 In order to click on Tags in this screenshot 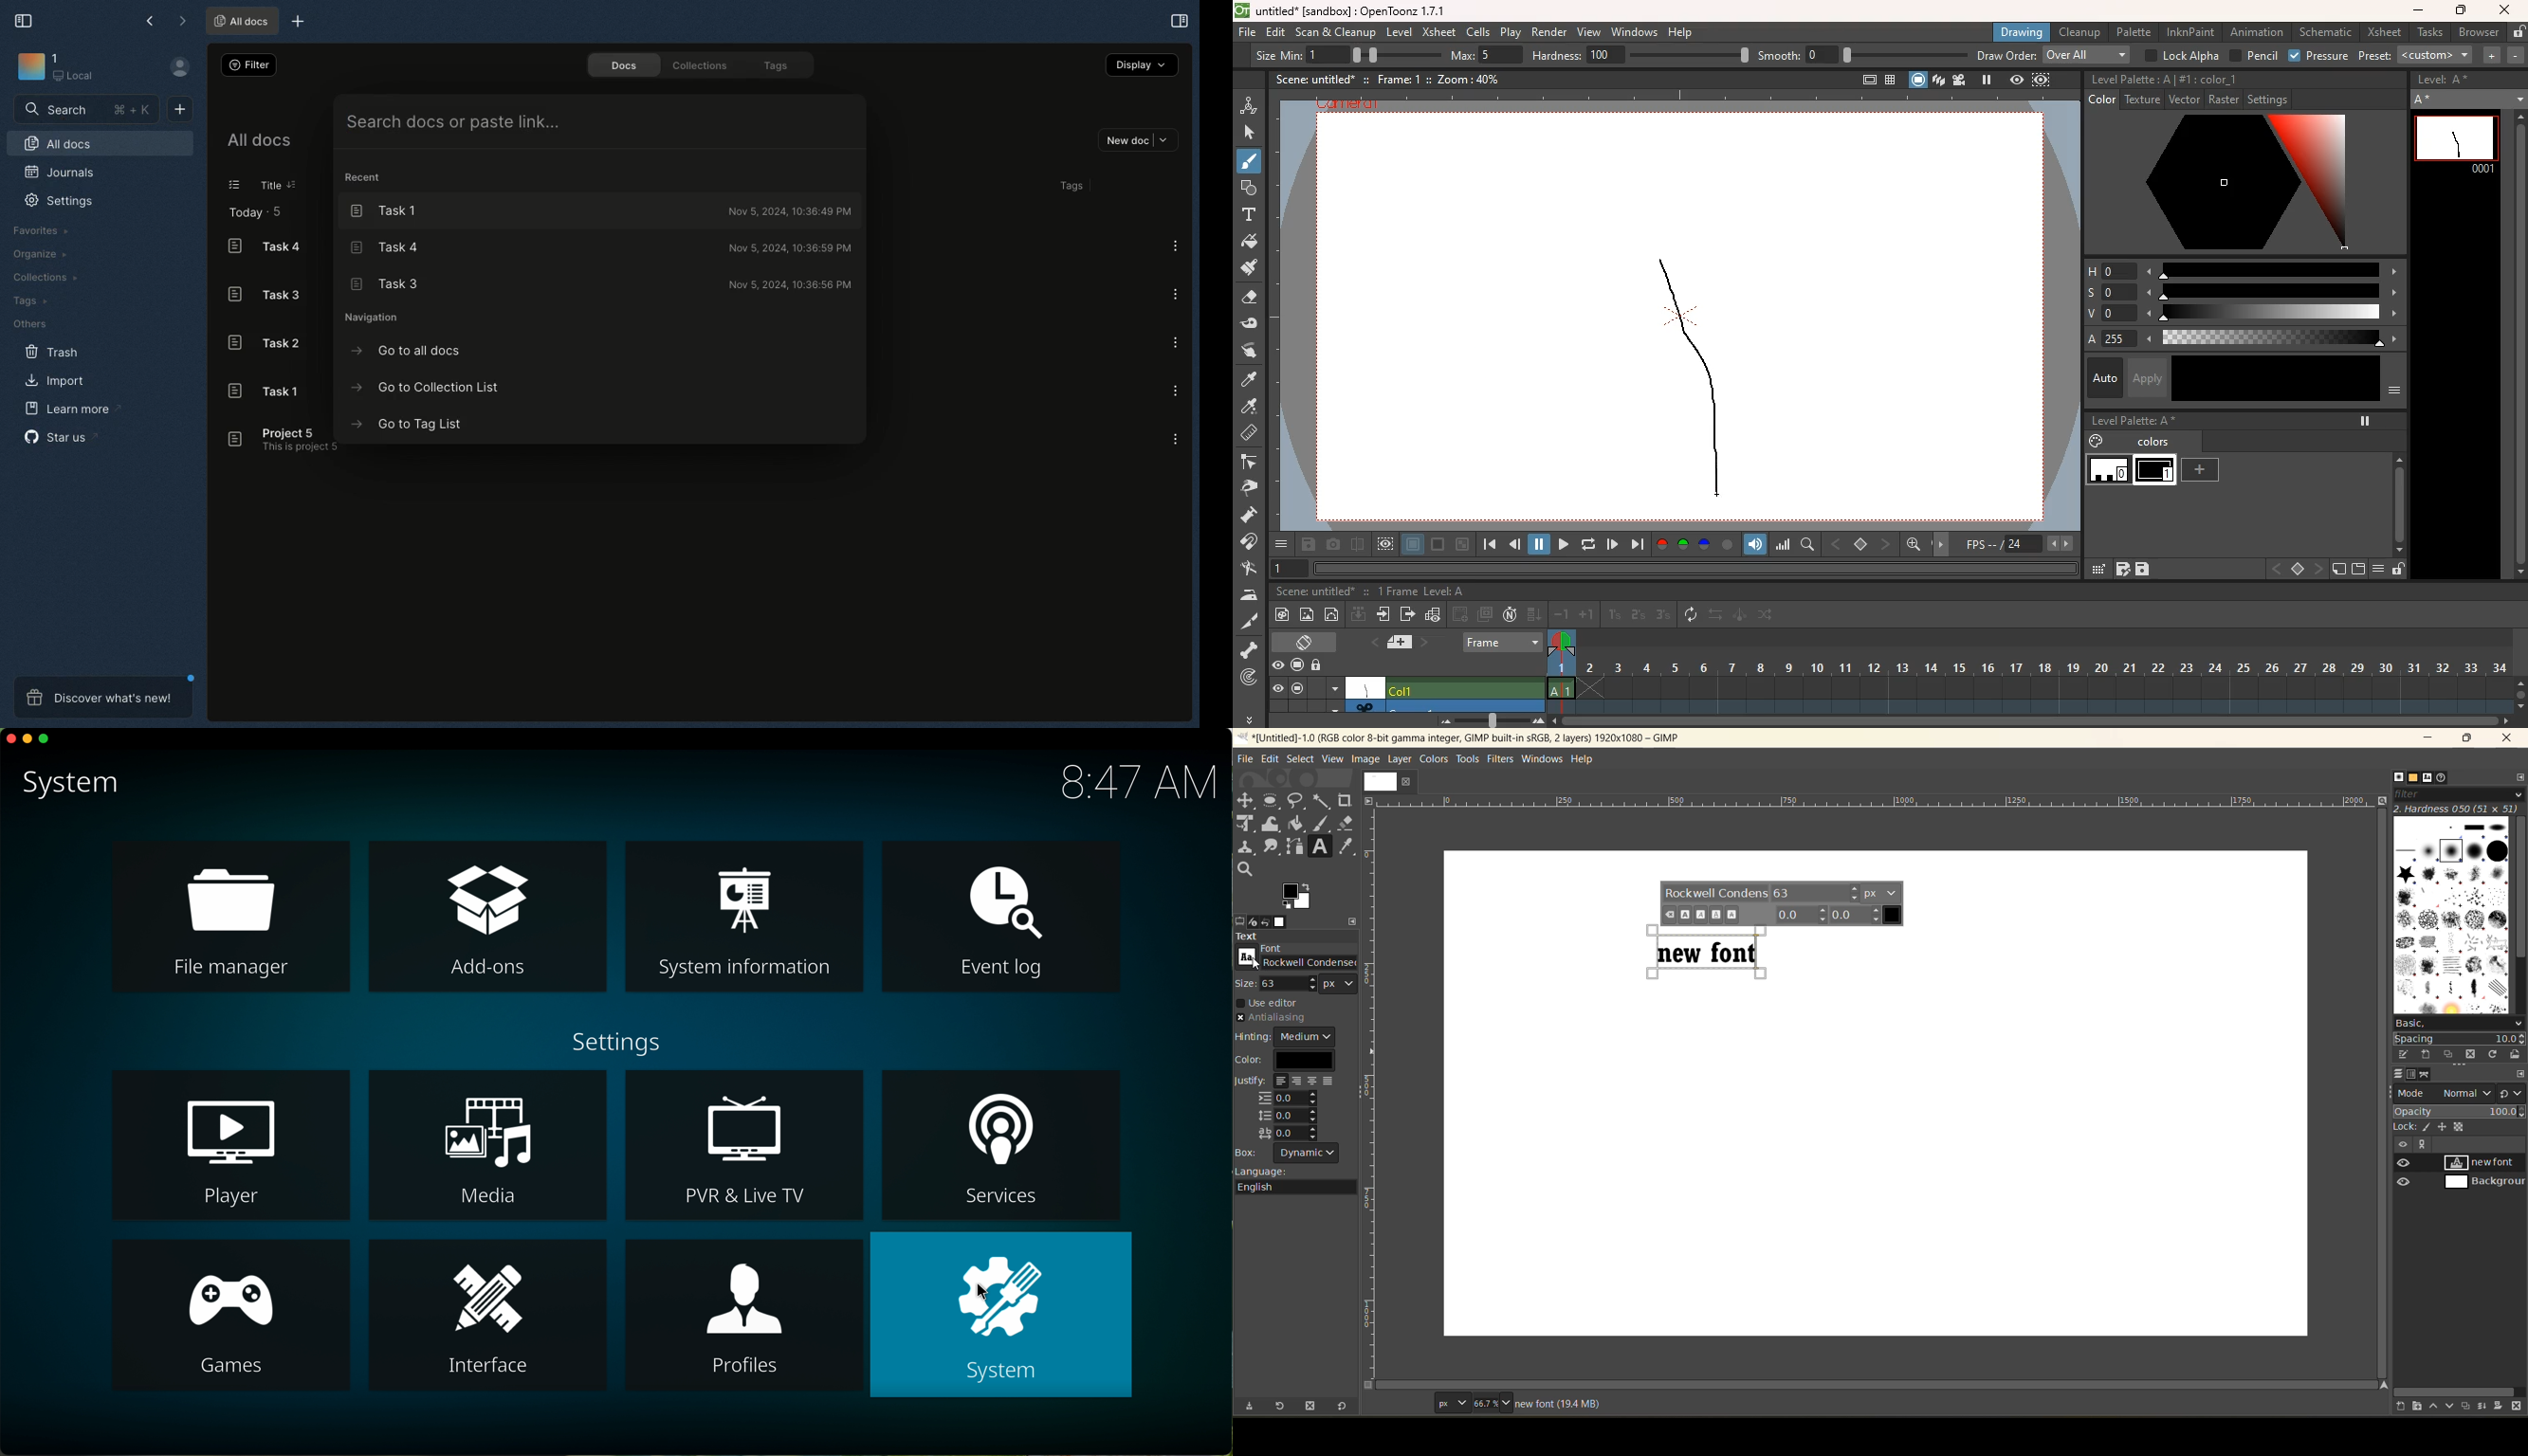, I will do `click(775, 64)`.